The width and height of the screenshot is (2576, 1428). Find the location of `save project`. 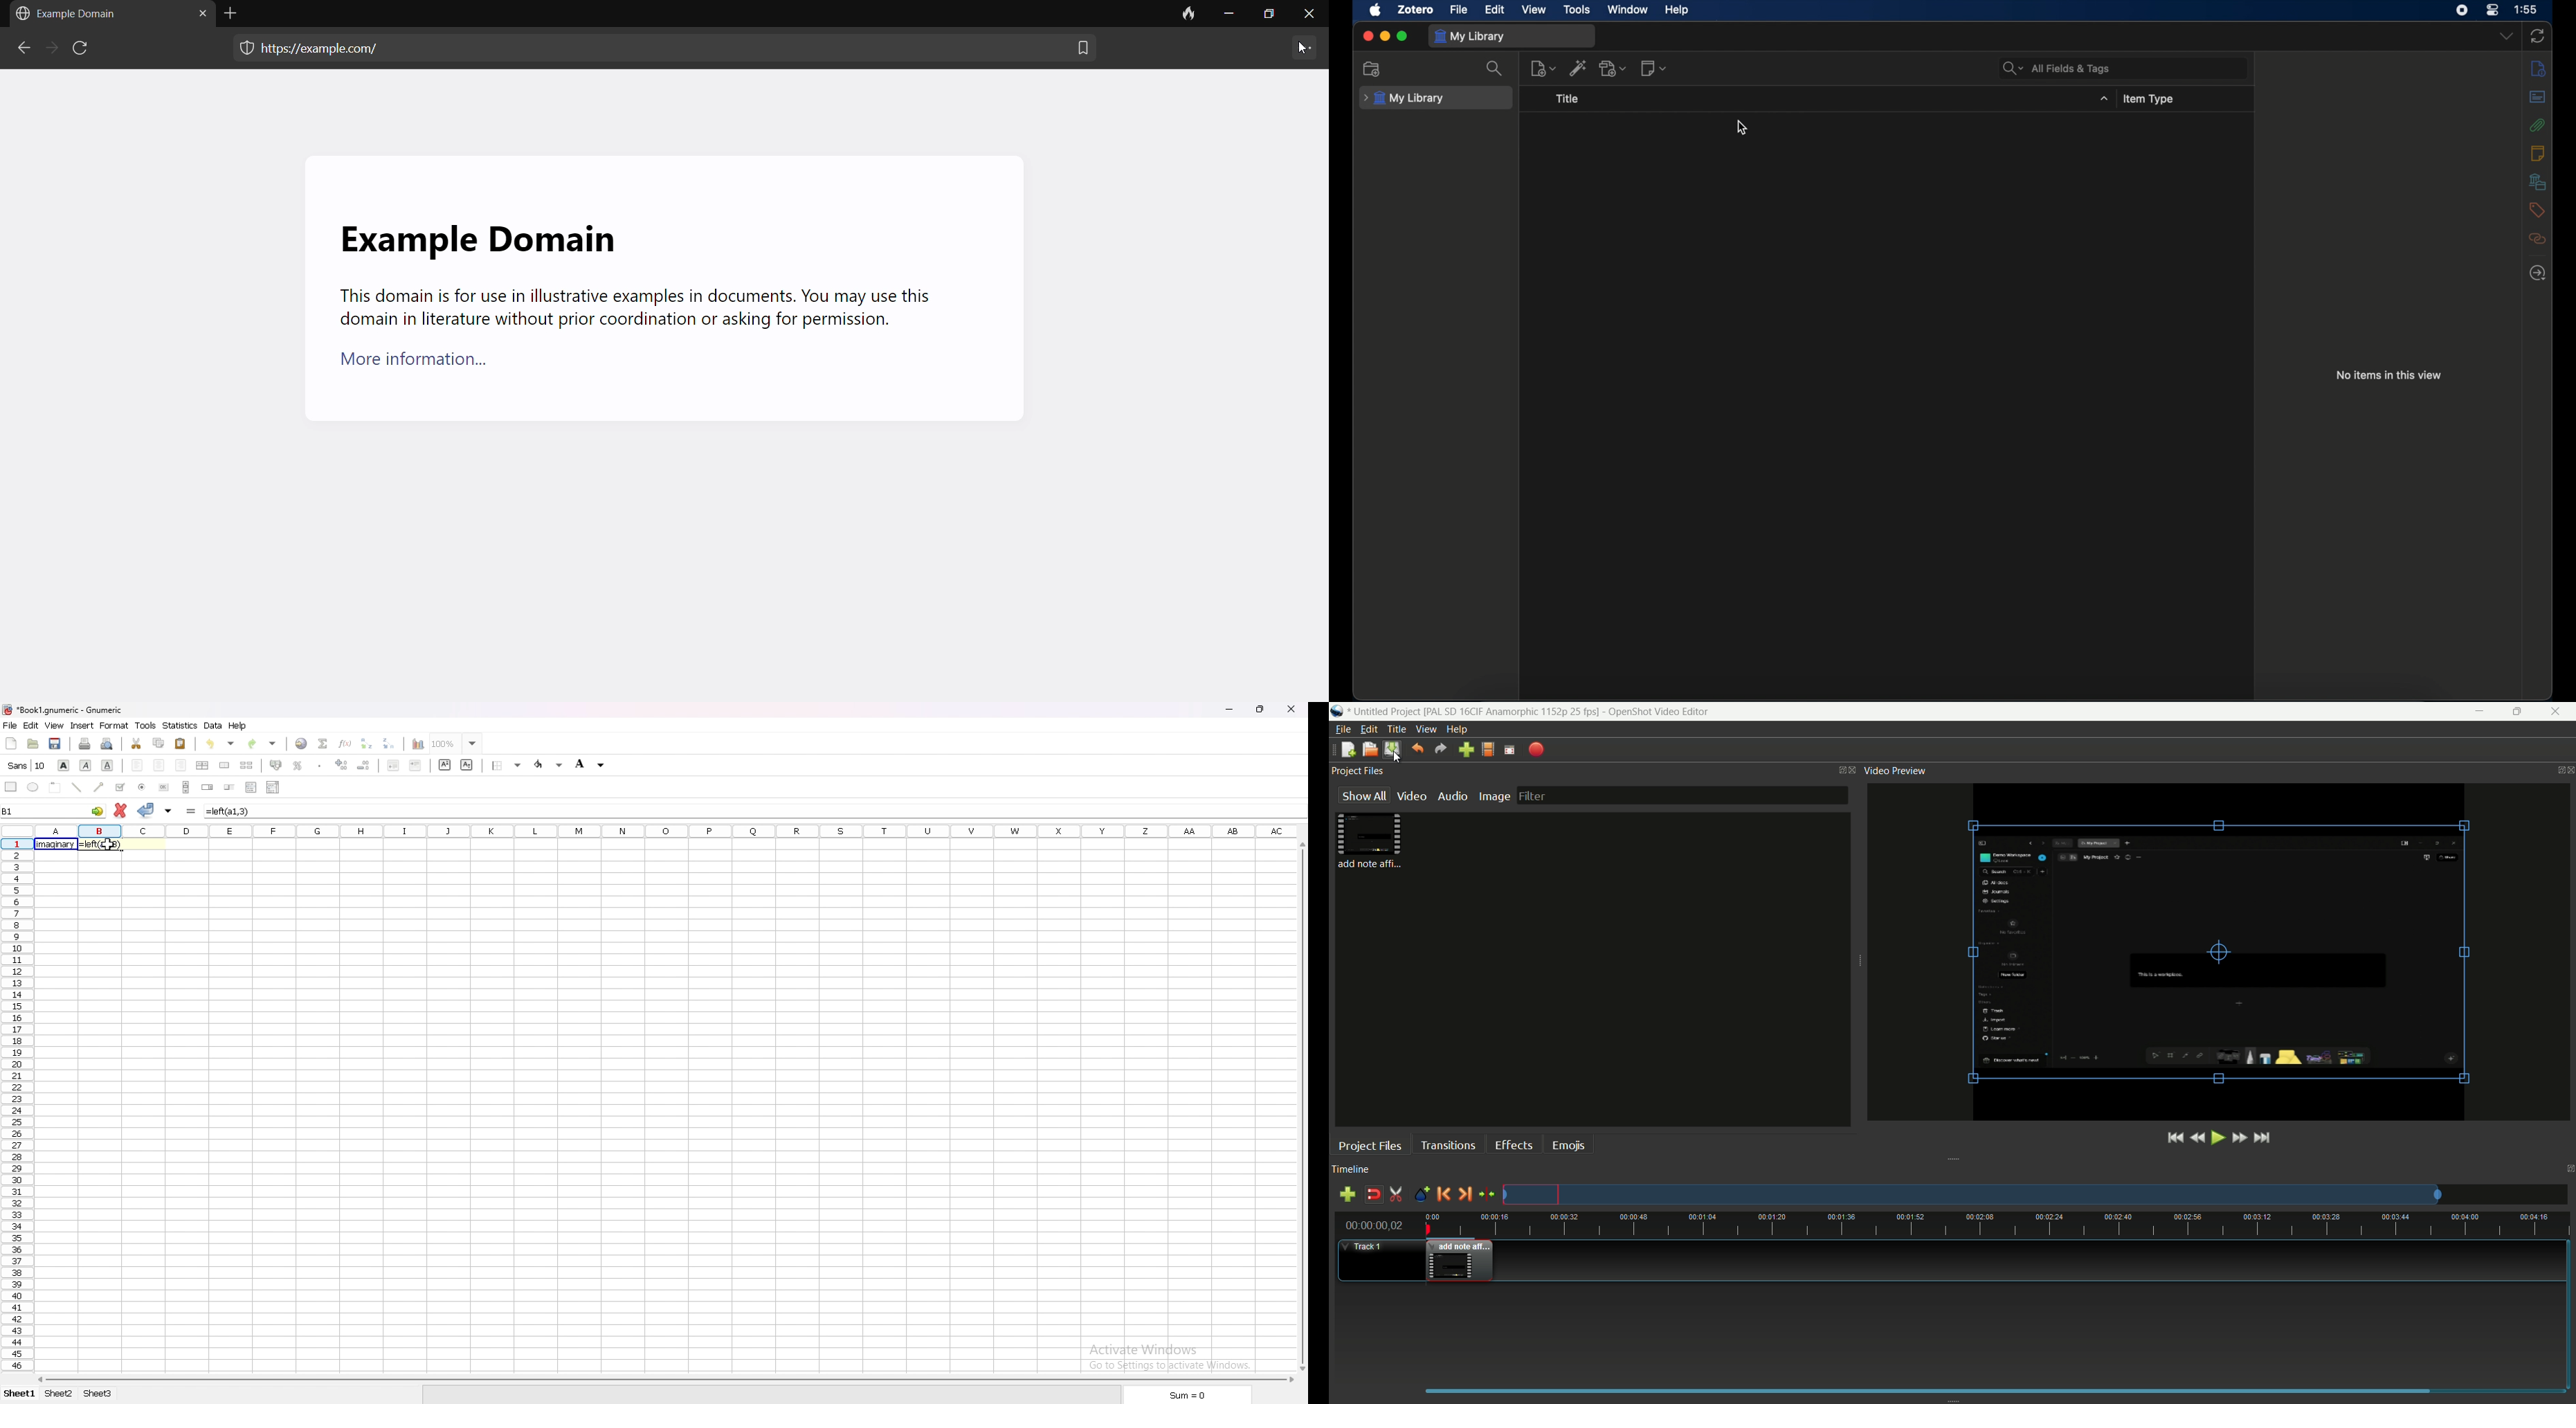

save project is located at coordinates (1391, 749).